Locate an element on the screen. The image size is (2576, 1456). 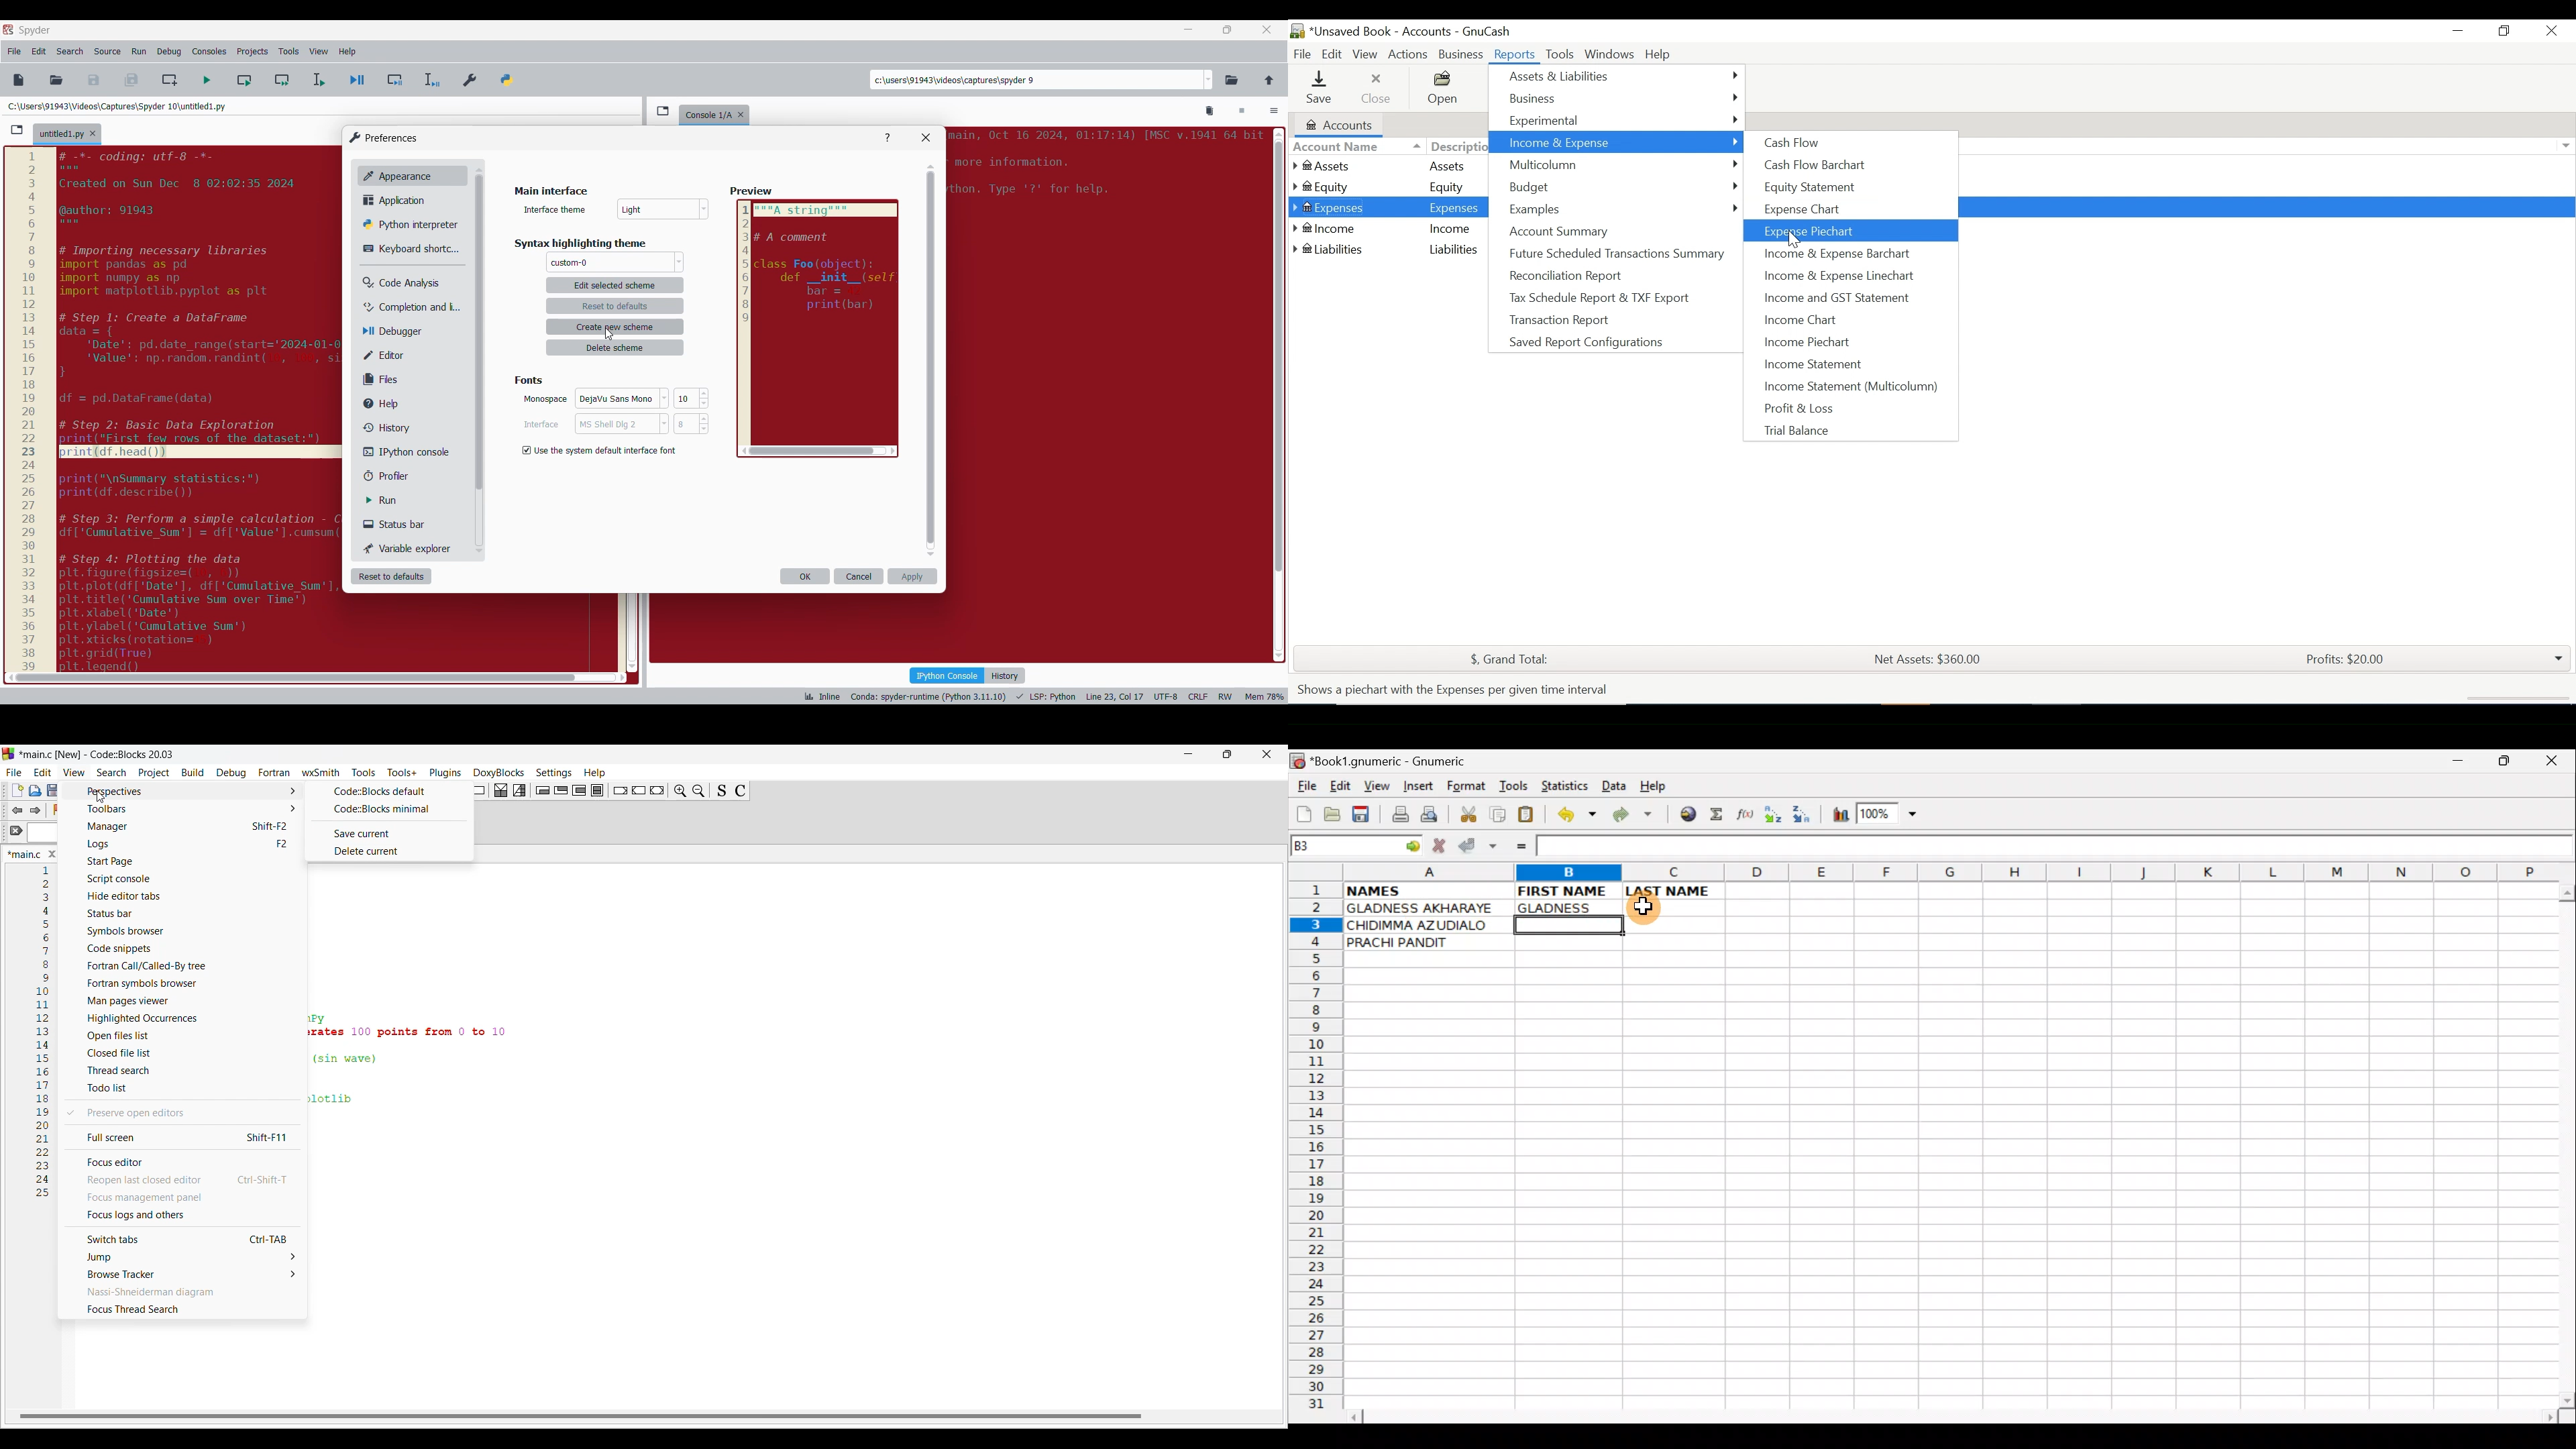
Enter locations is located at coordinates (1036, 80).